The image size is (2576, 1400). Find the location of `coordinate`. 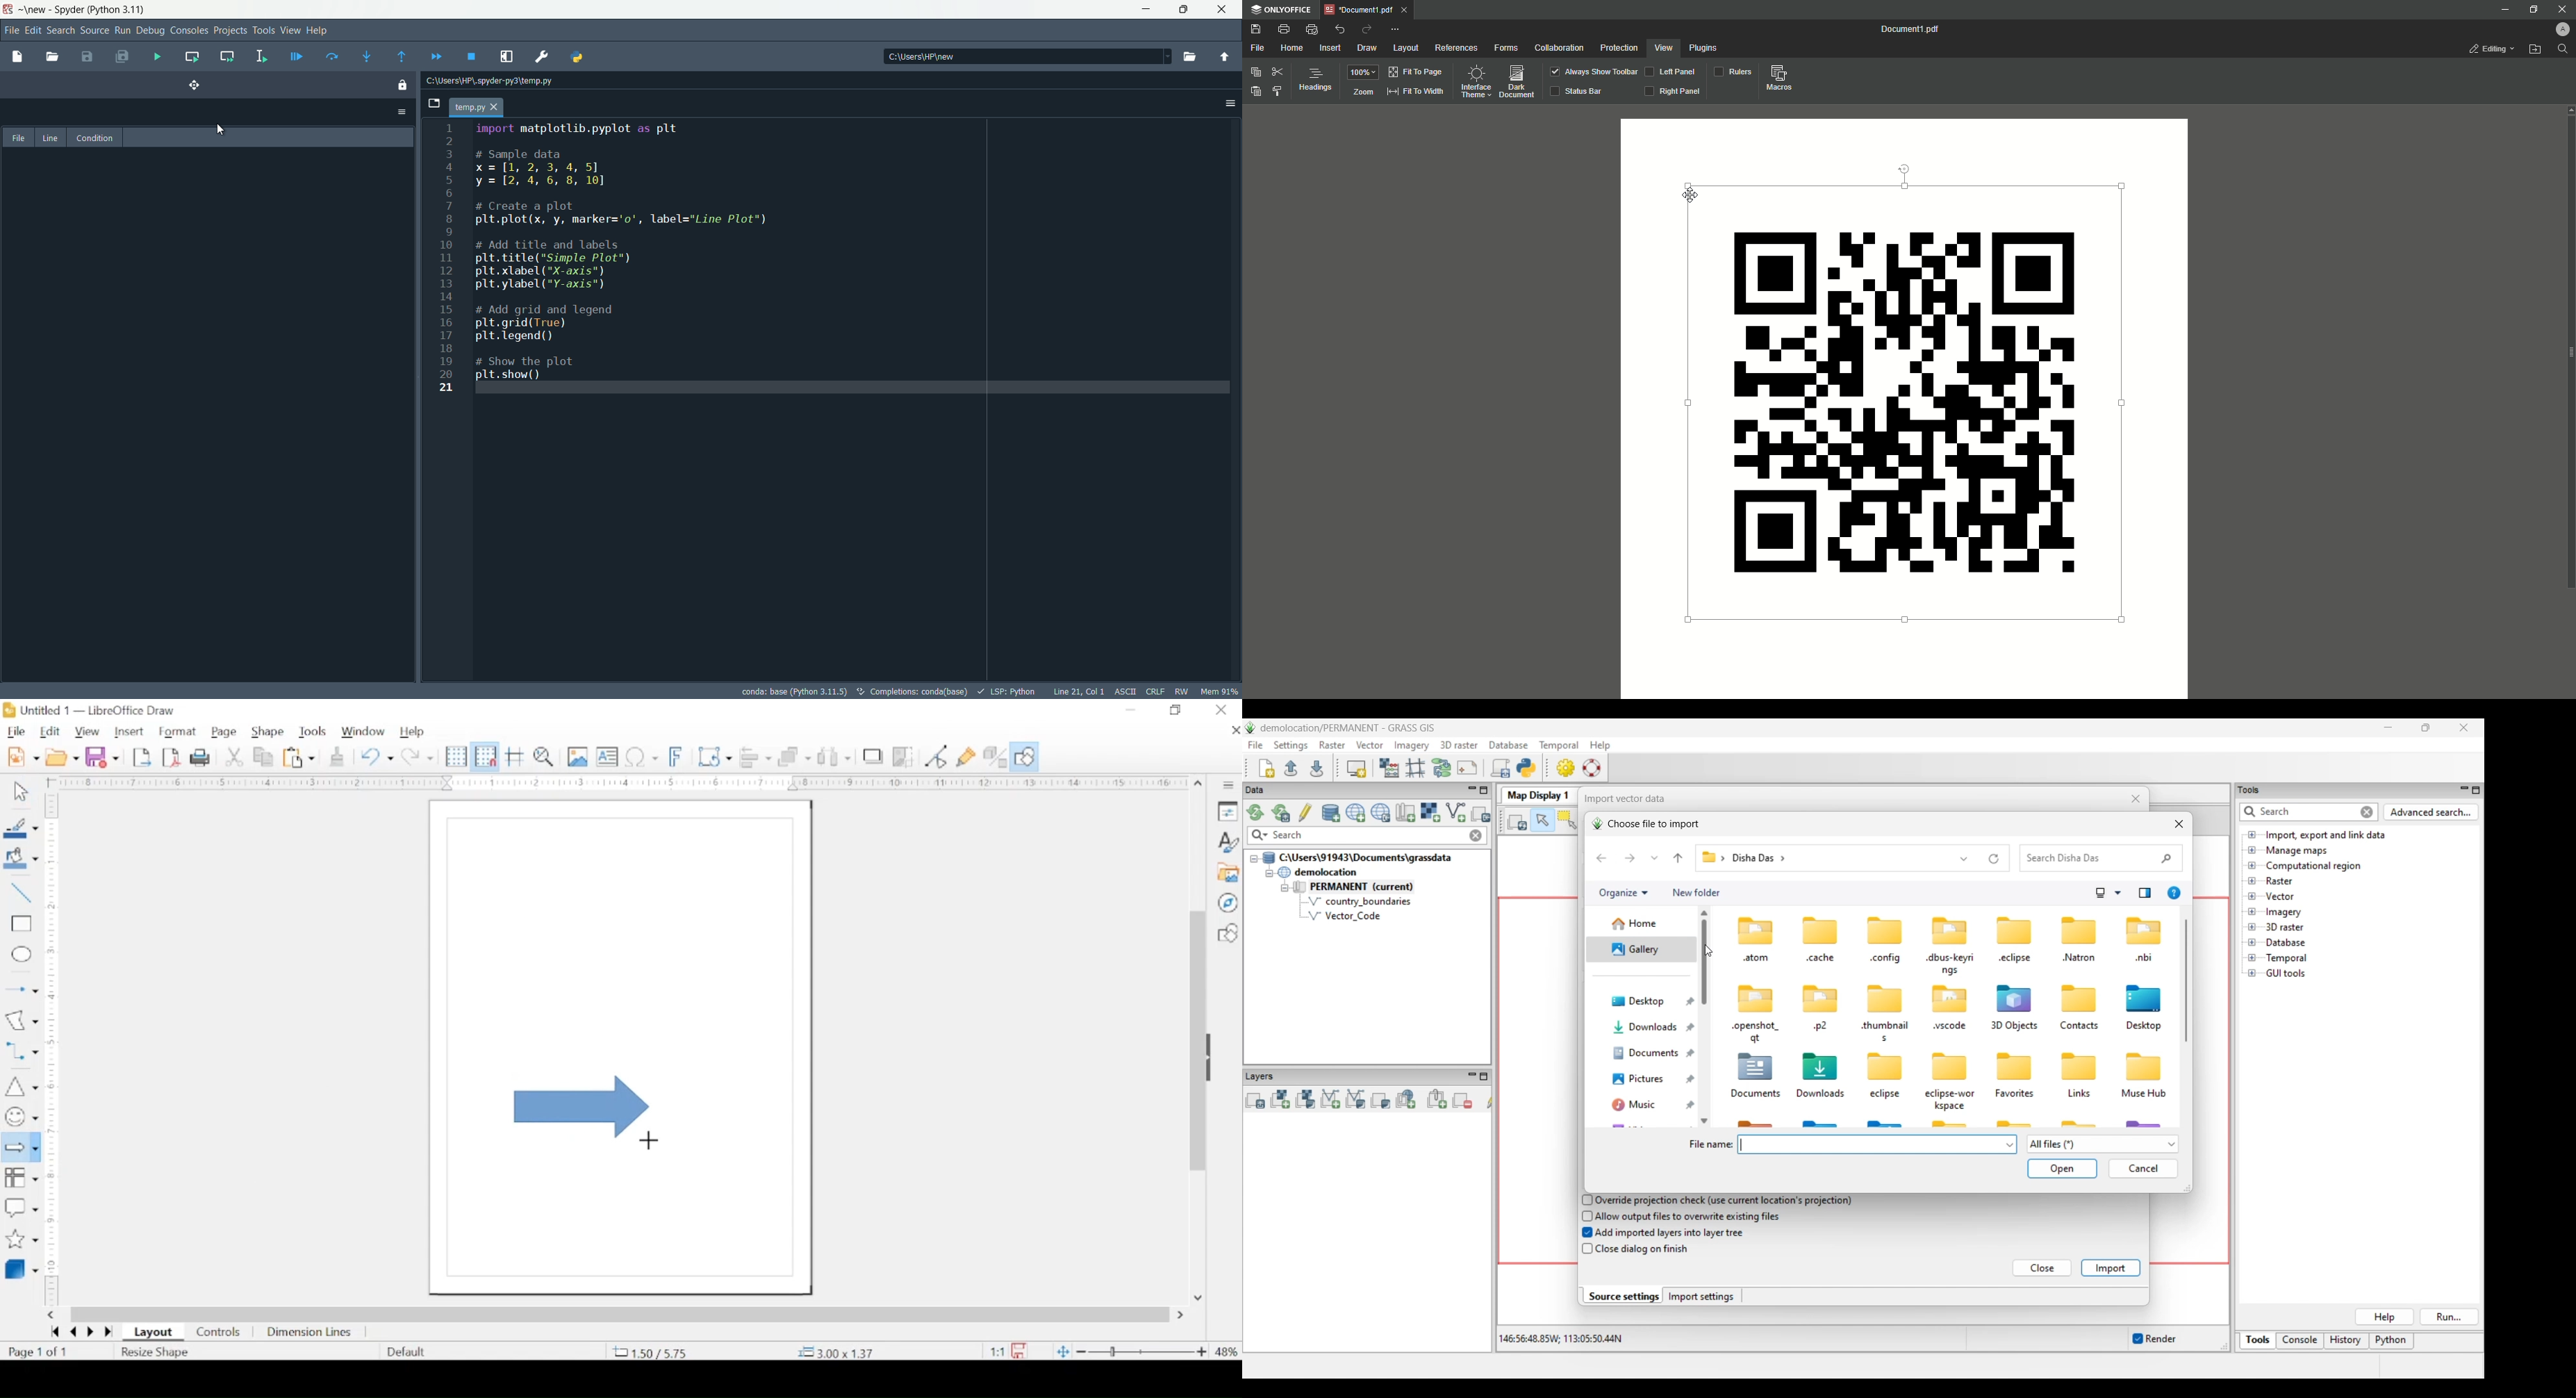

coordinate is located at coordinates (649, 1352).